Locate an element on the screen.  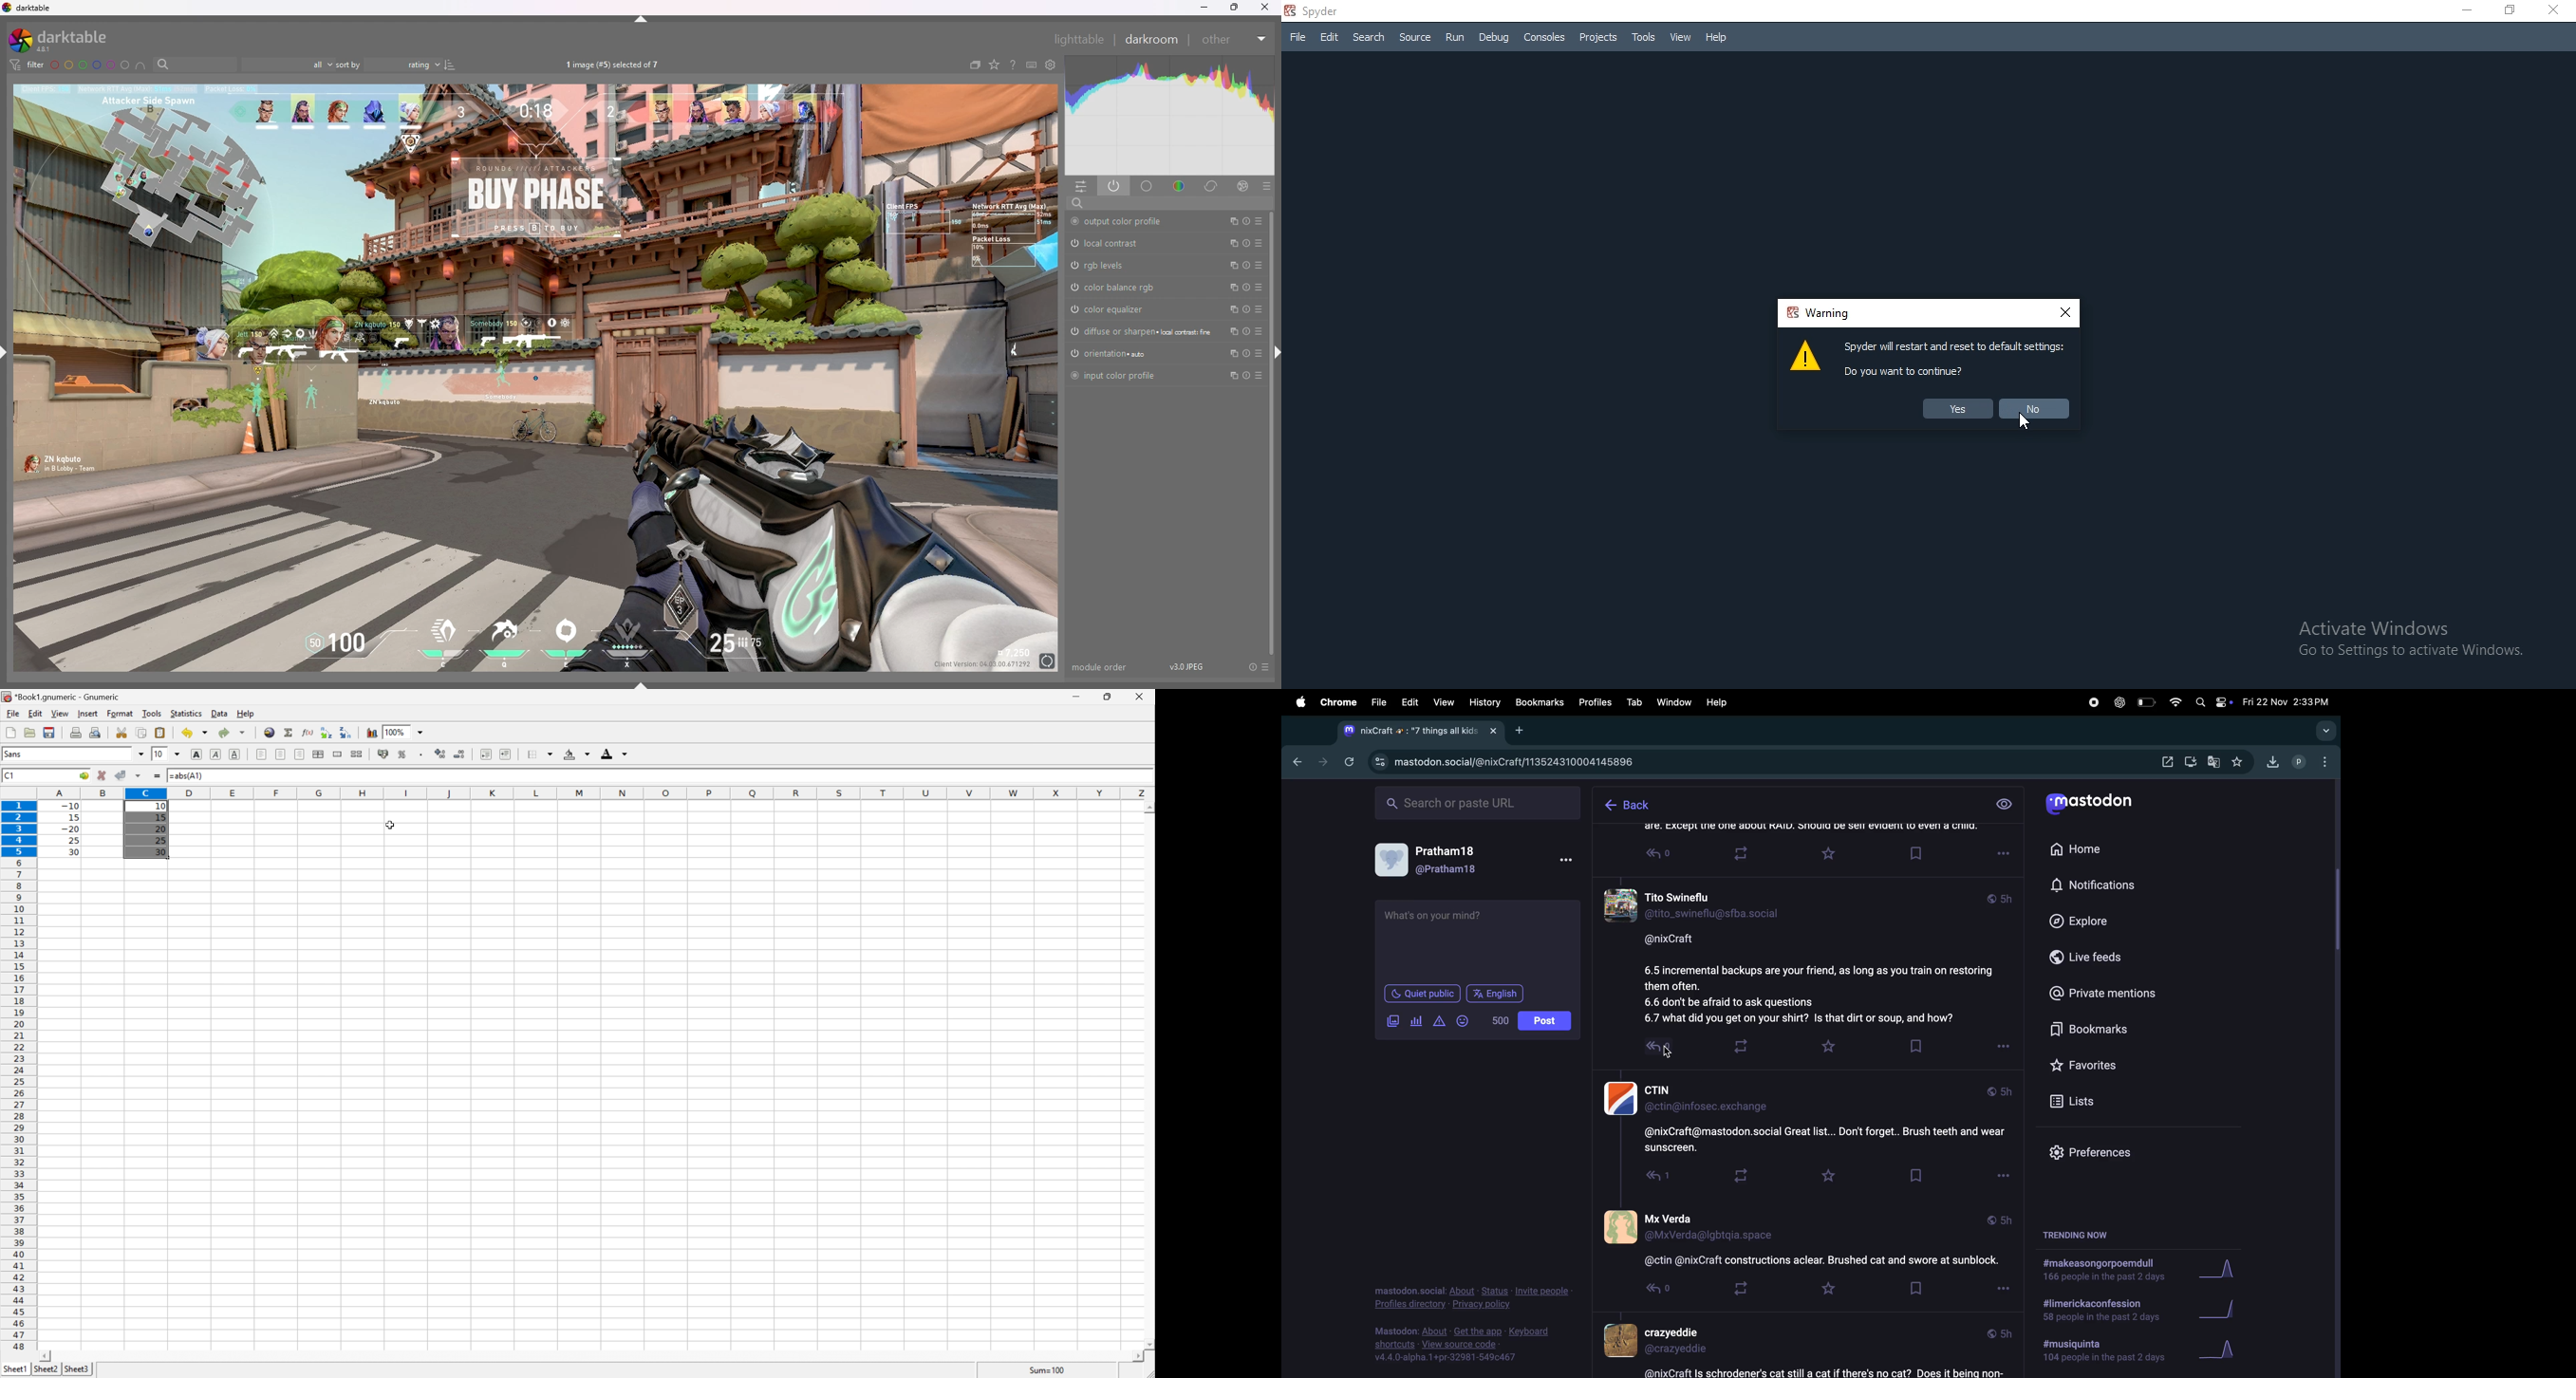
thread is located at coordinates (1809, 1119).